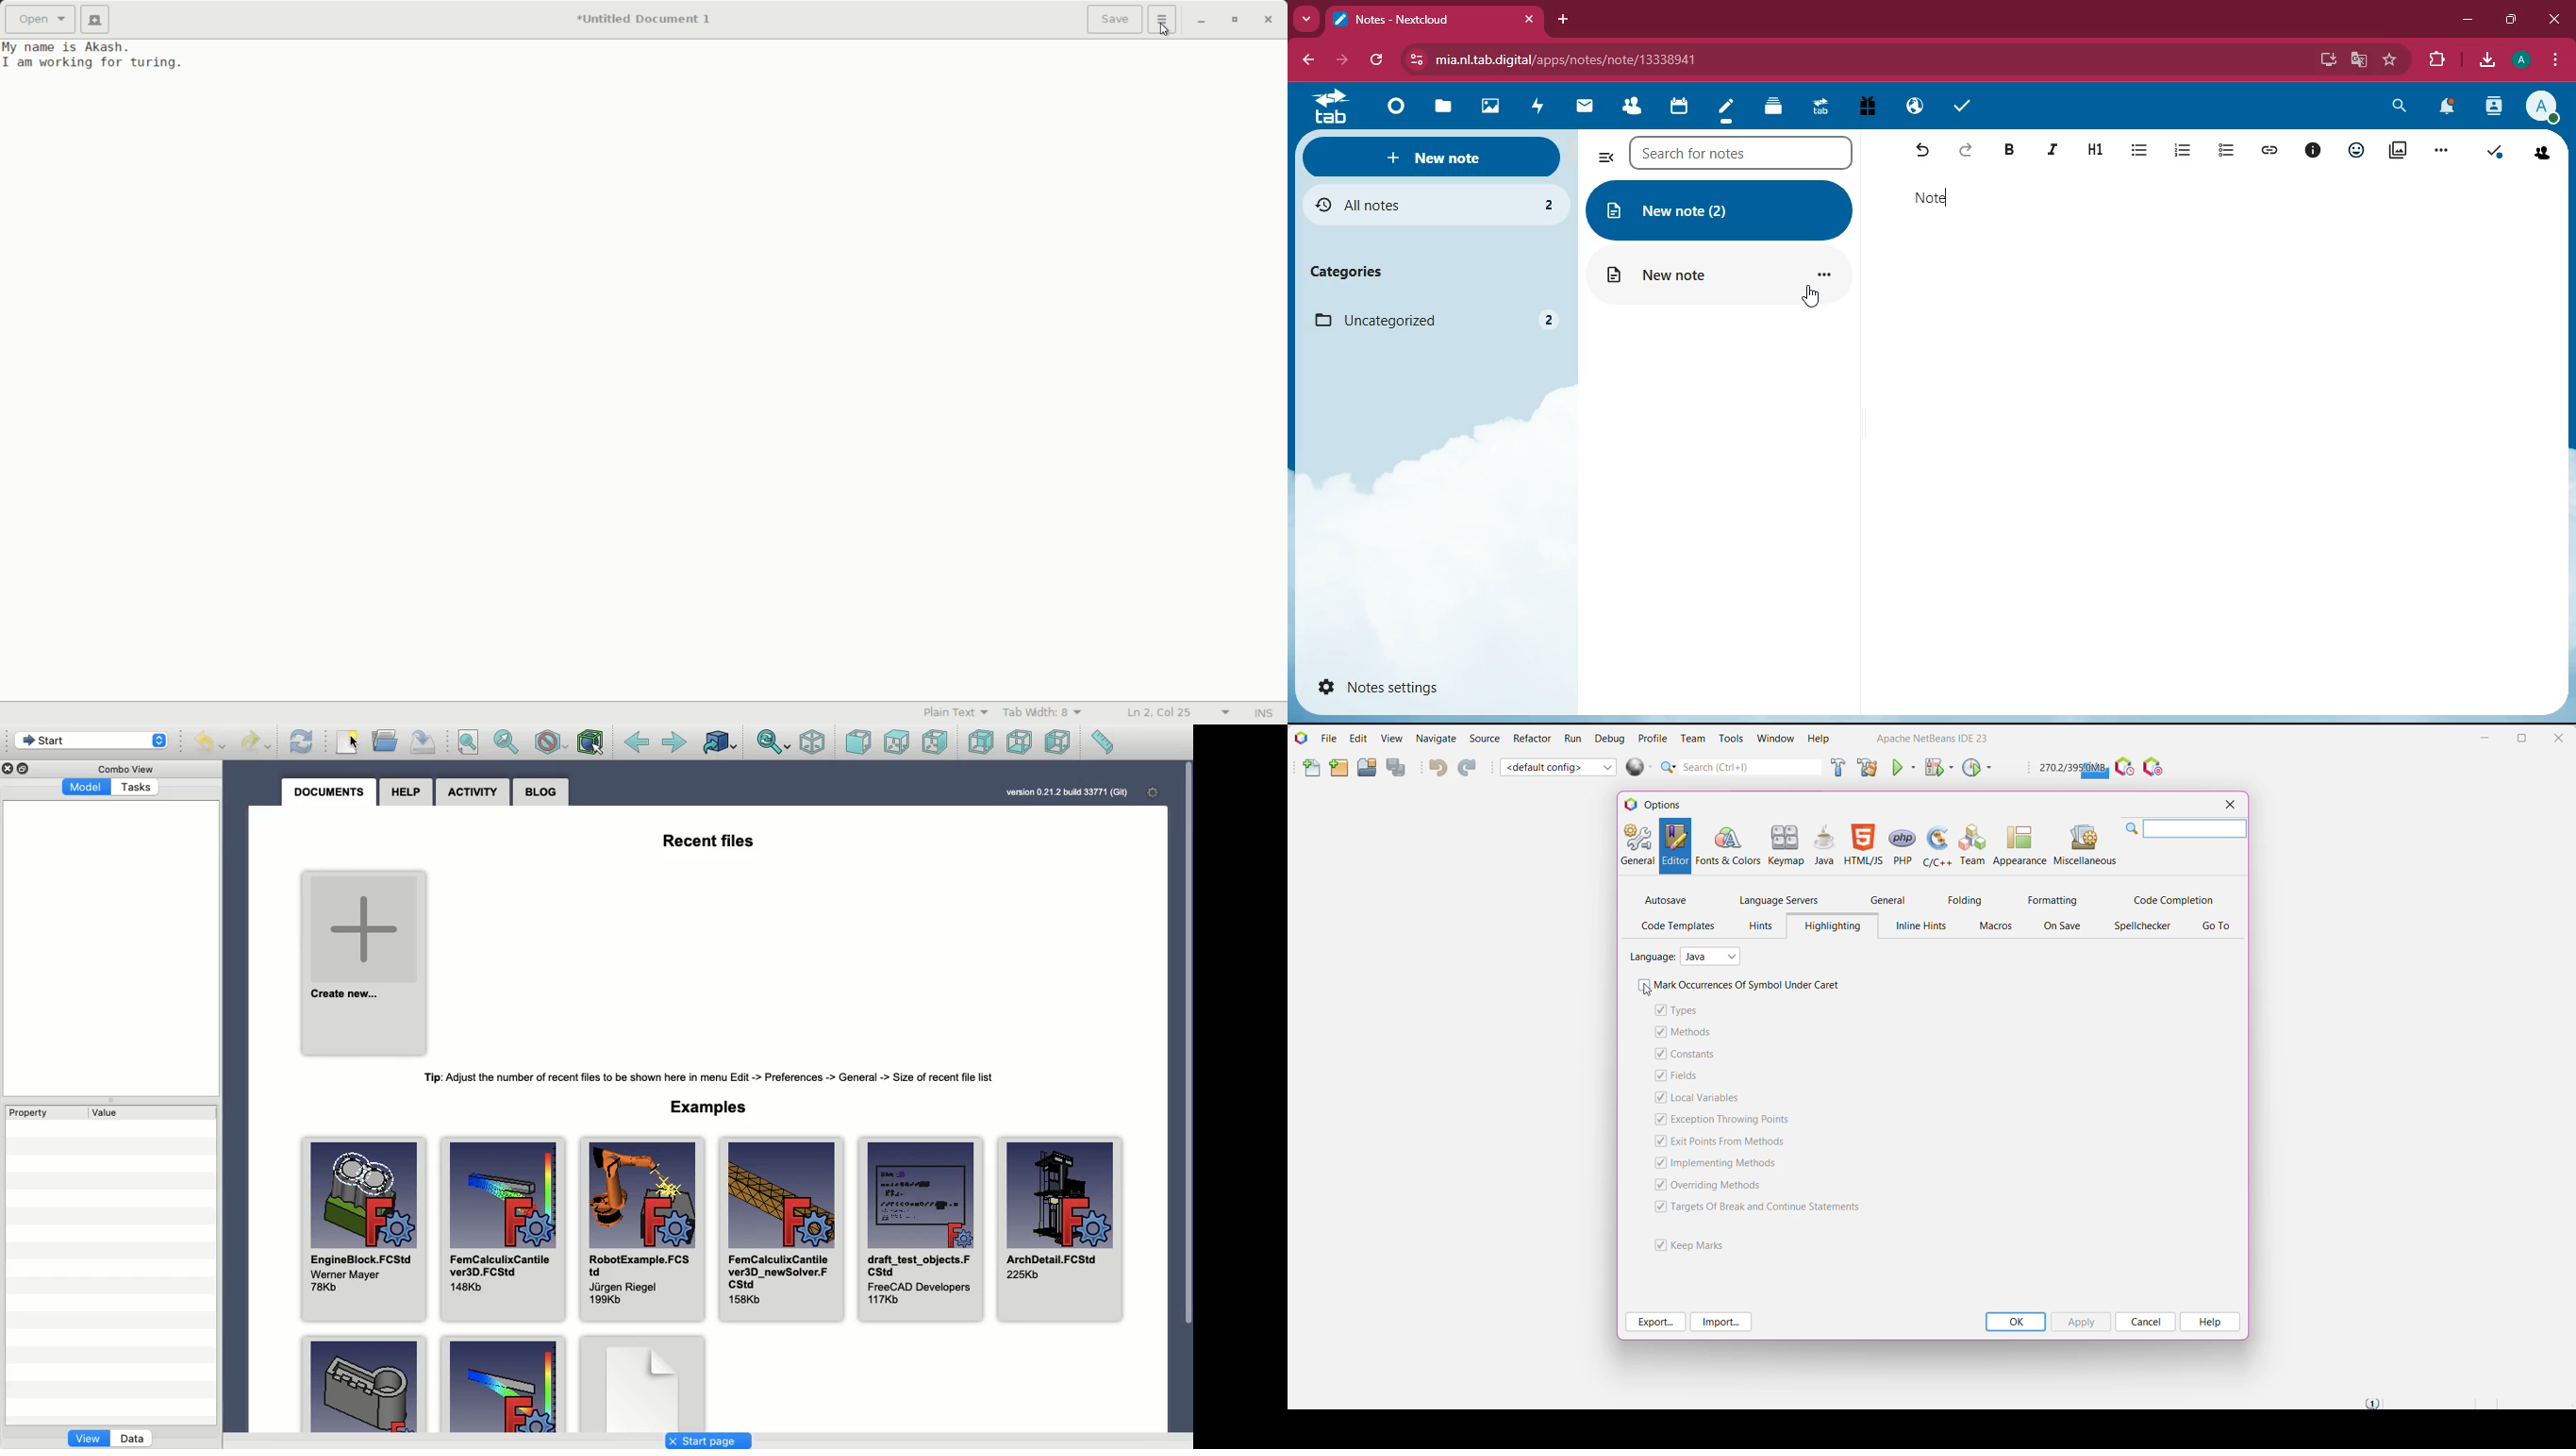 Image resolution: width=2576 pixels, height=1456 pixels. I want to click on message, so click(1587, 105).